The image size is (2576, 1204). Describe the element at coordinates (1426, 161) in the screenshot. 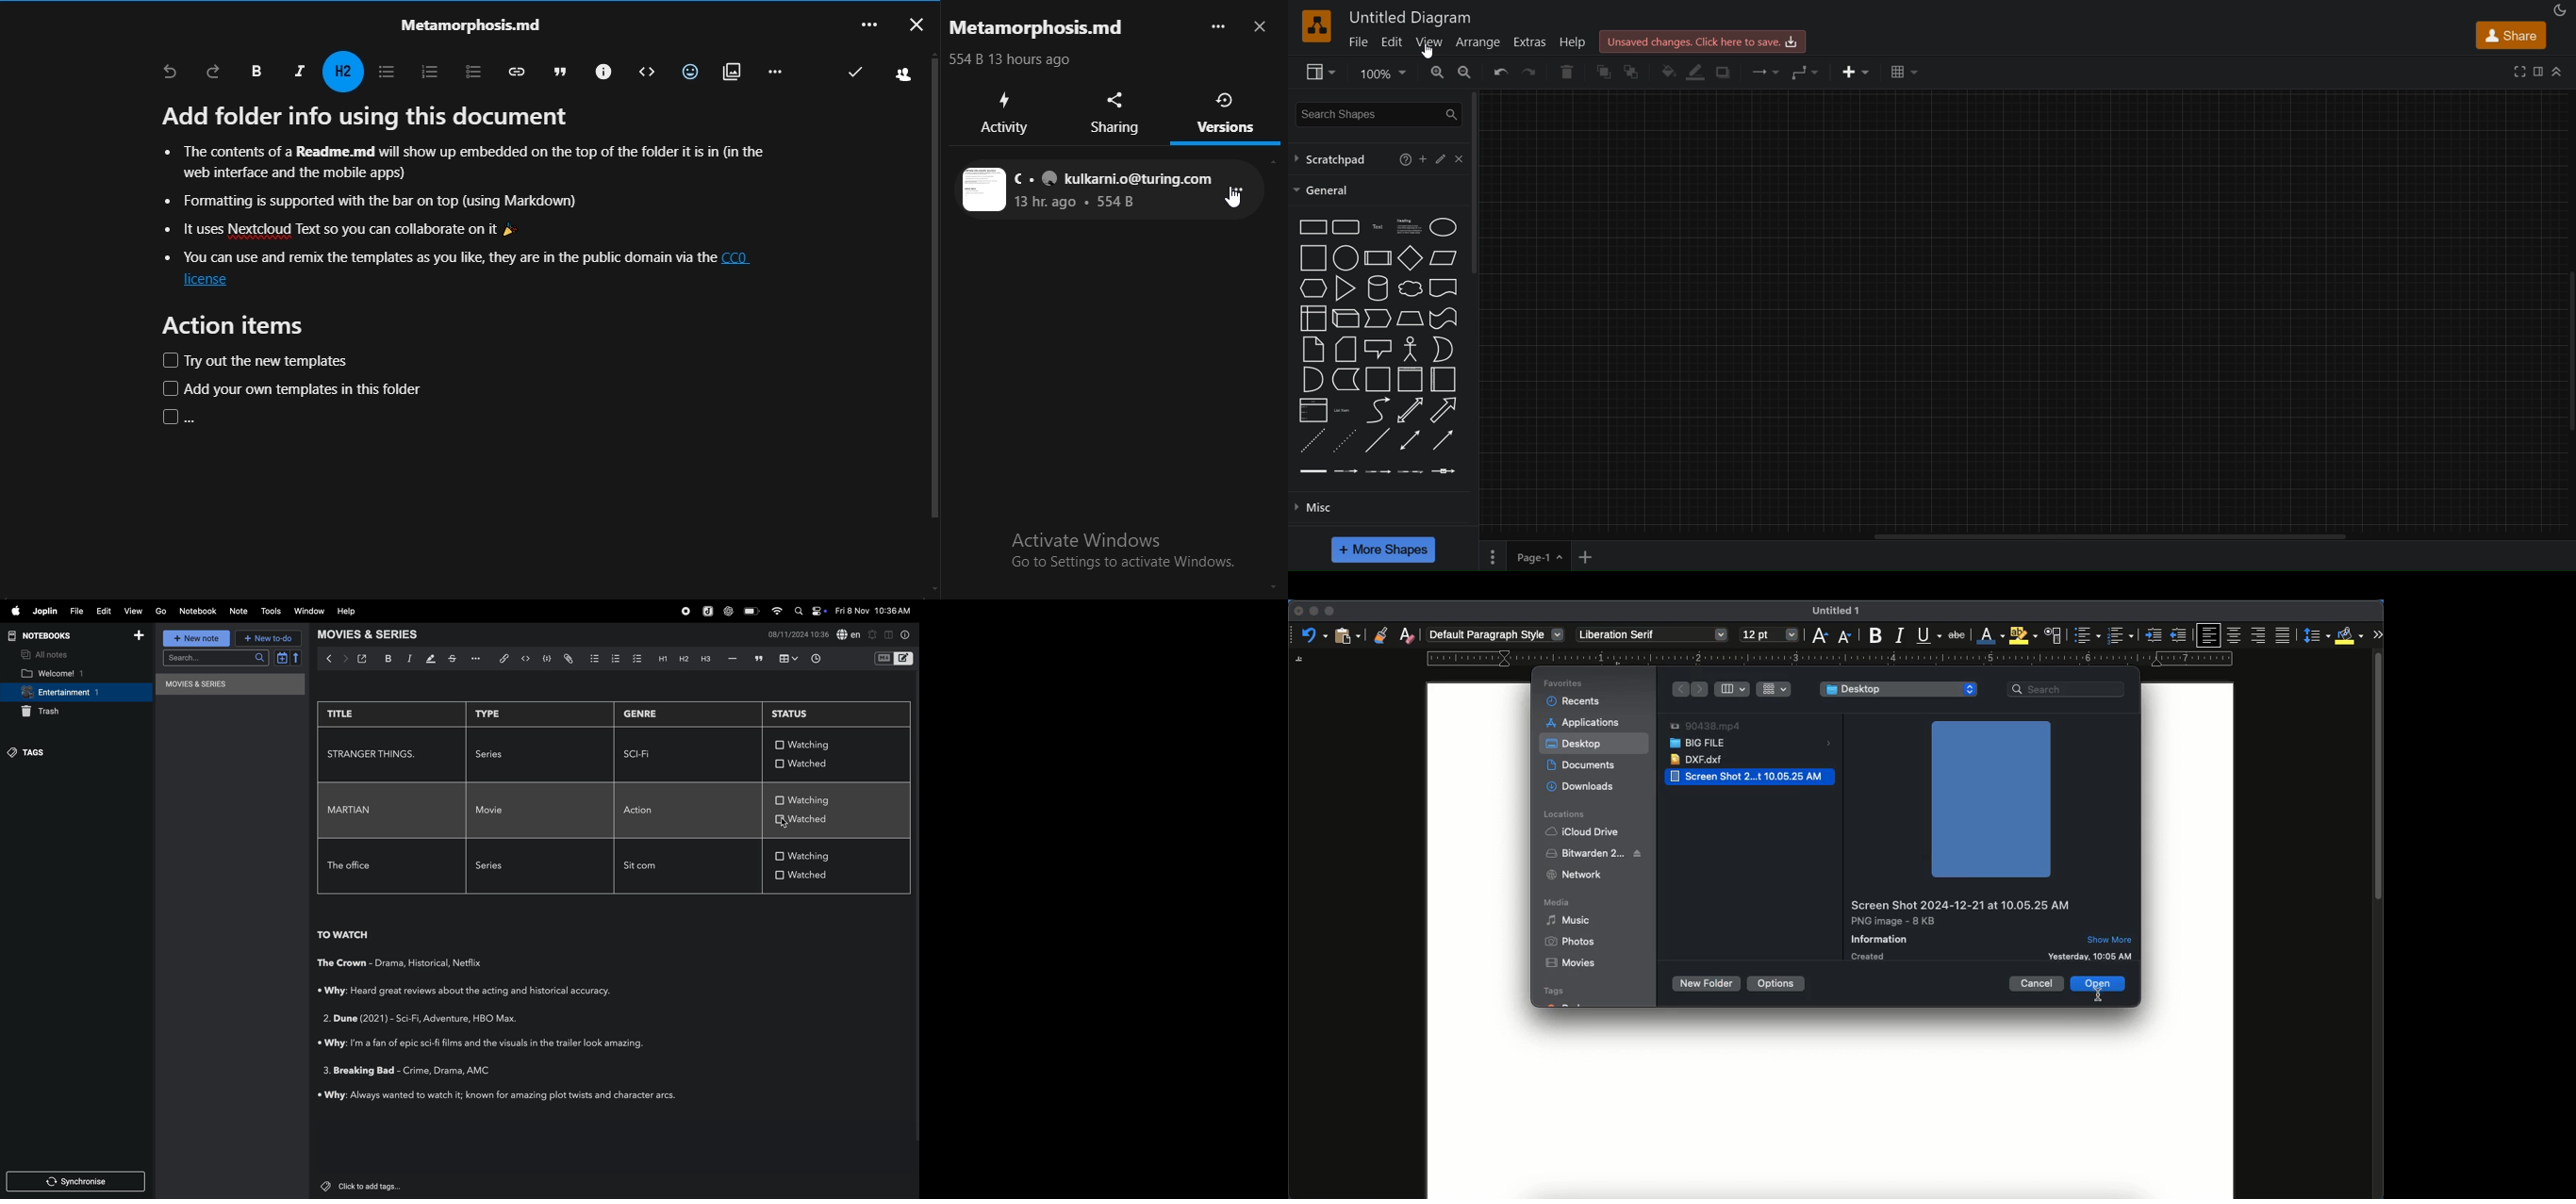

I see `add` at that location.